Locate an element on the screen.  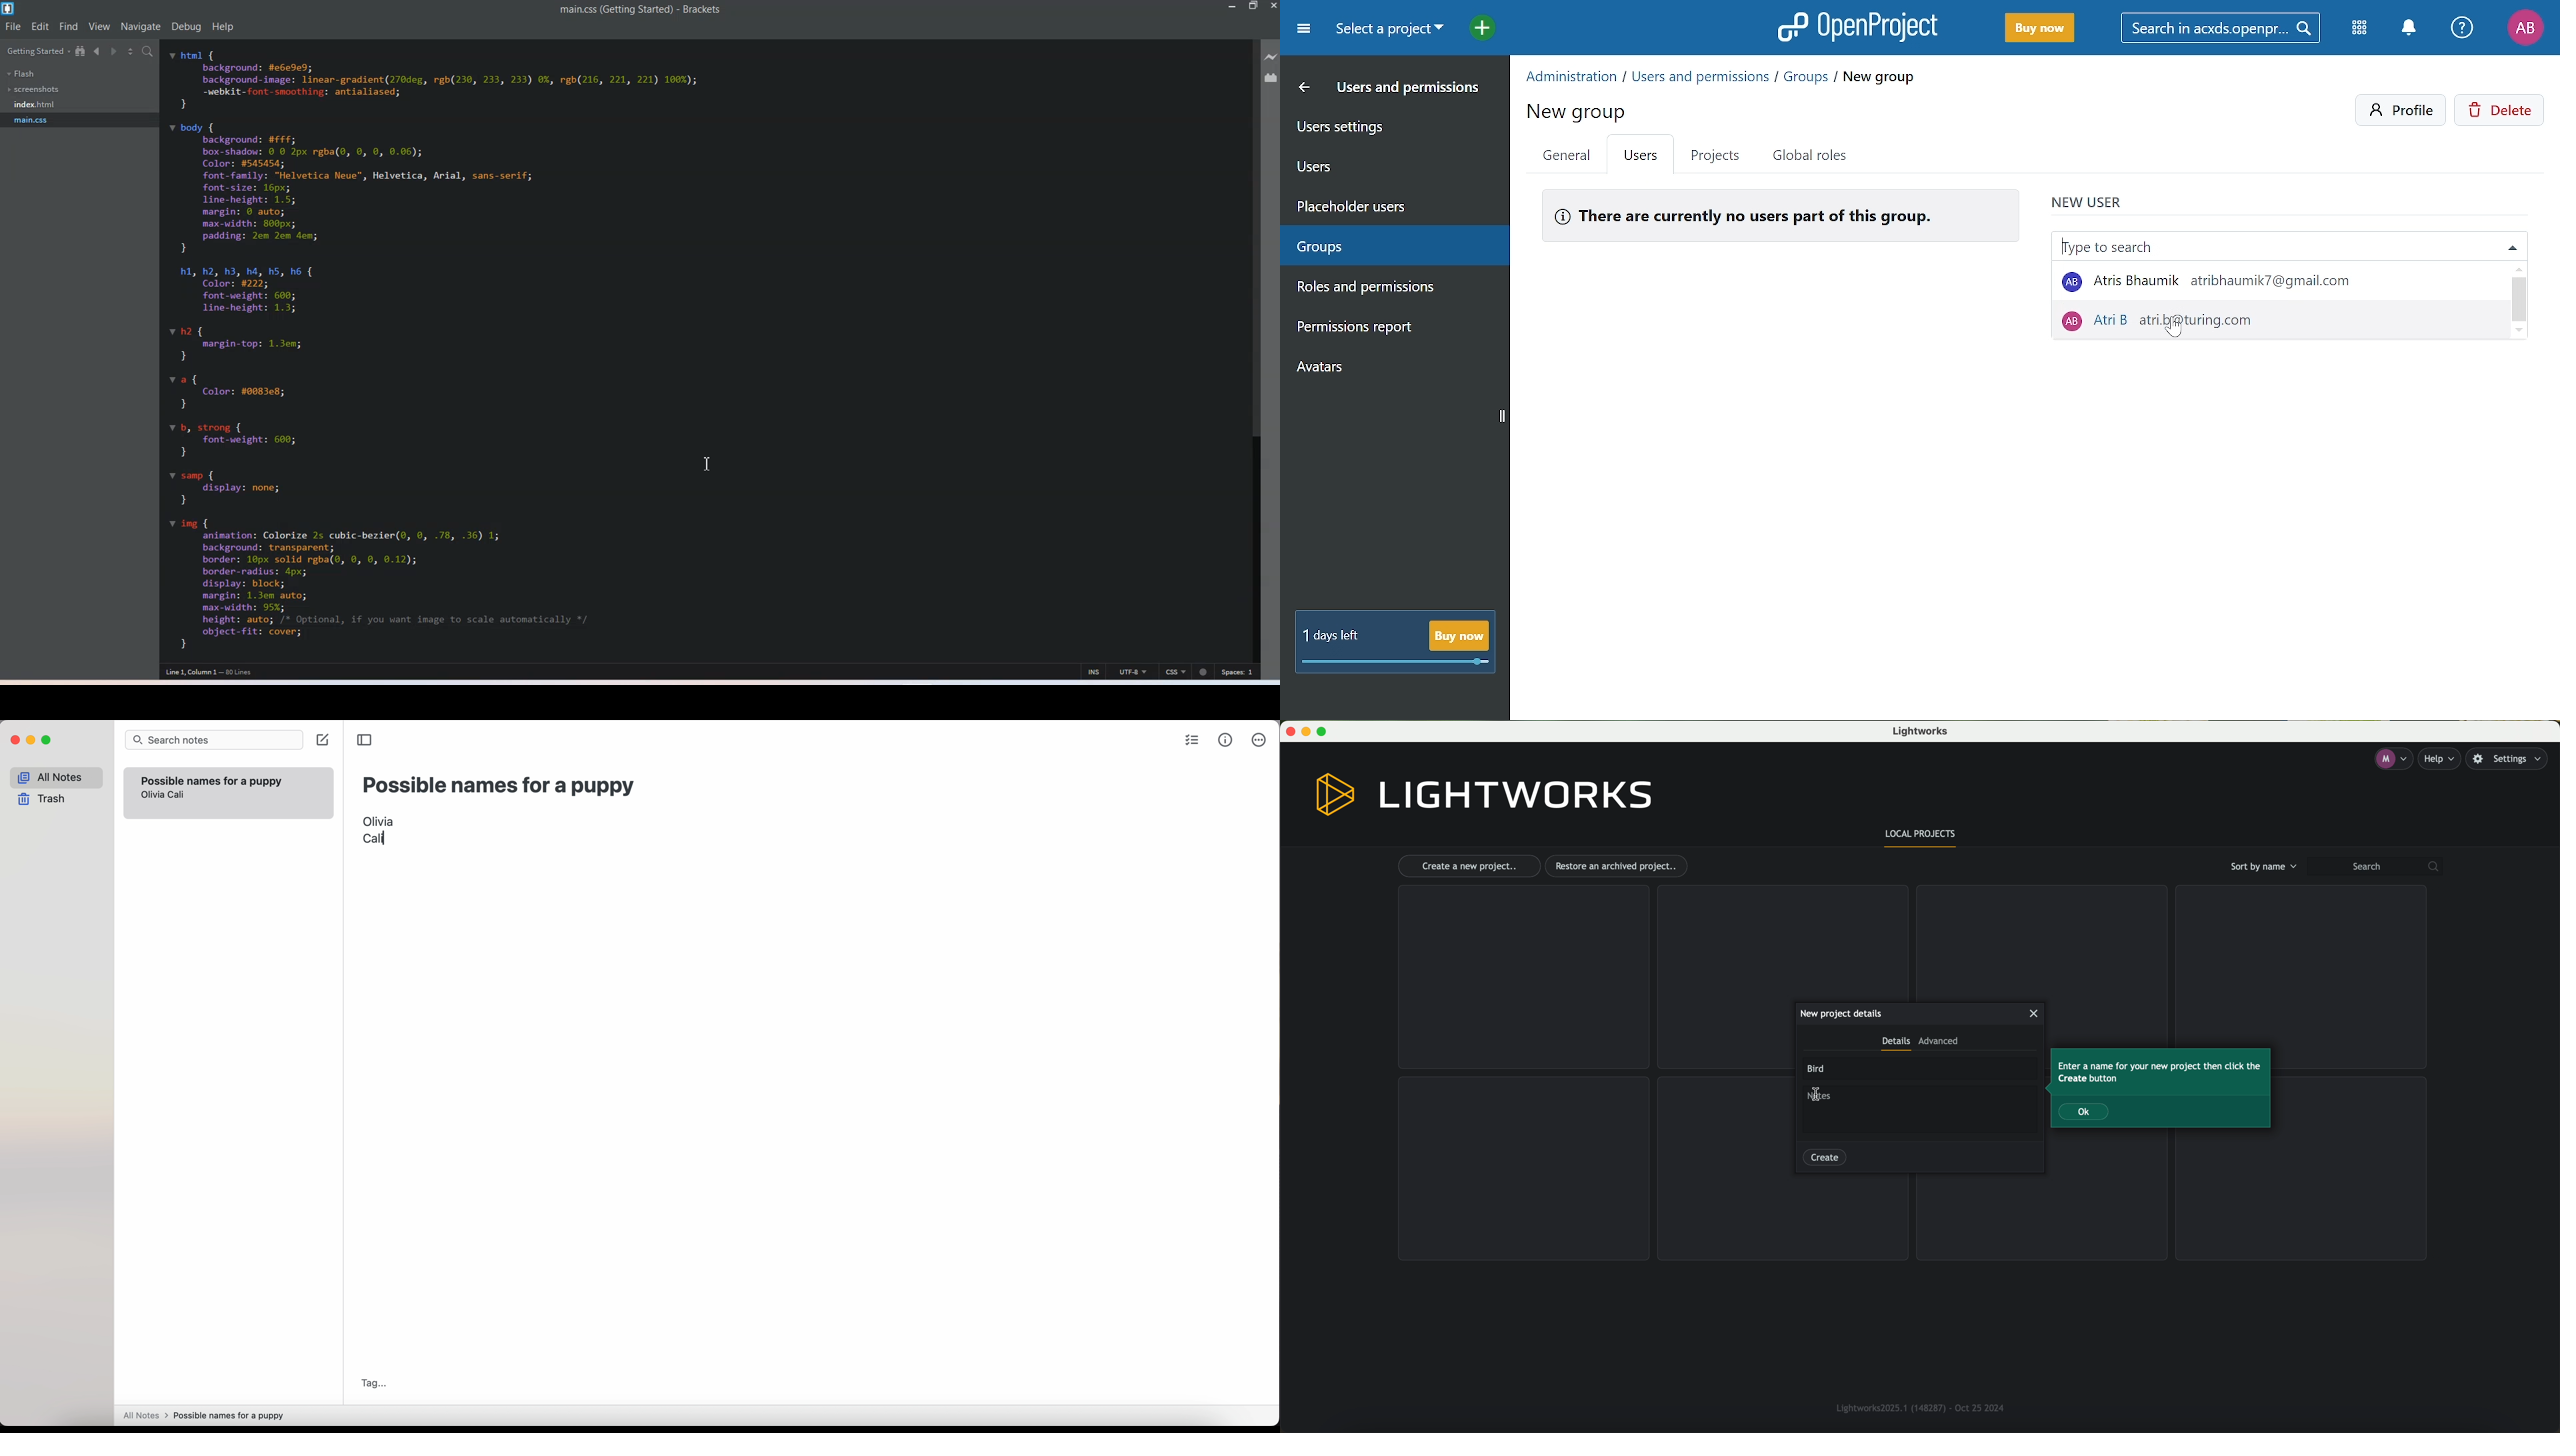
Notifiactions is located at coordinates (2414, 29).